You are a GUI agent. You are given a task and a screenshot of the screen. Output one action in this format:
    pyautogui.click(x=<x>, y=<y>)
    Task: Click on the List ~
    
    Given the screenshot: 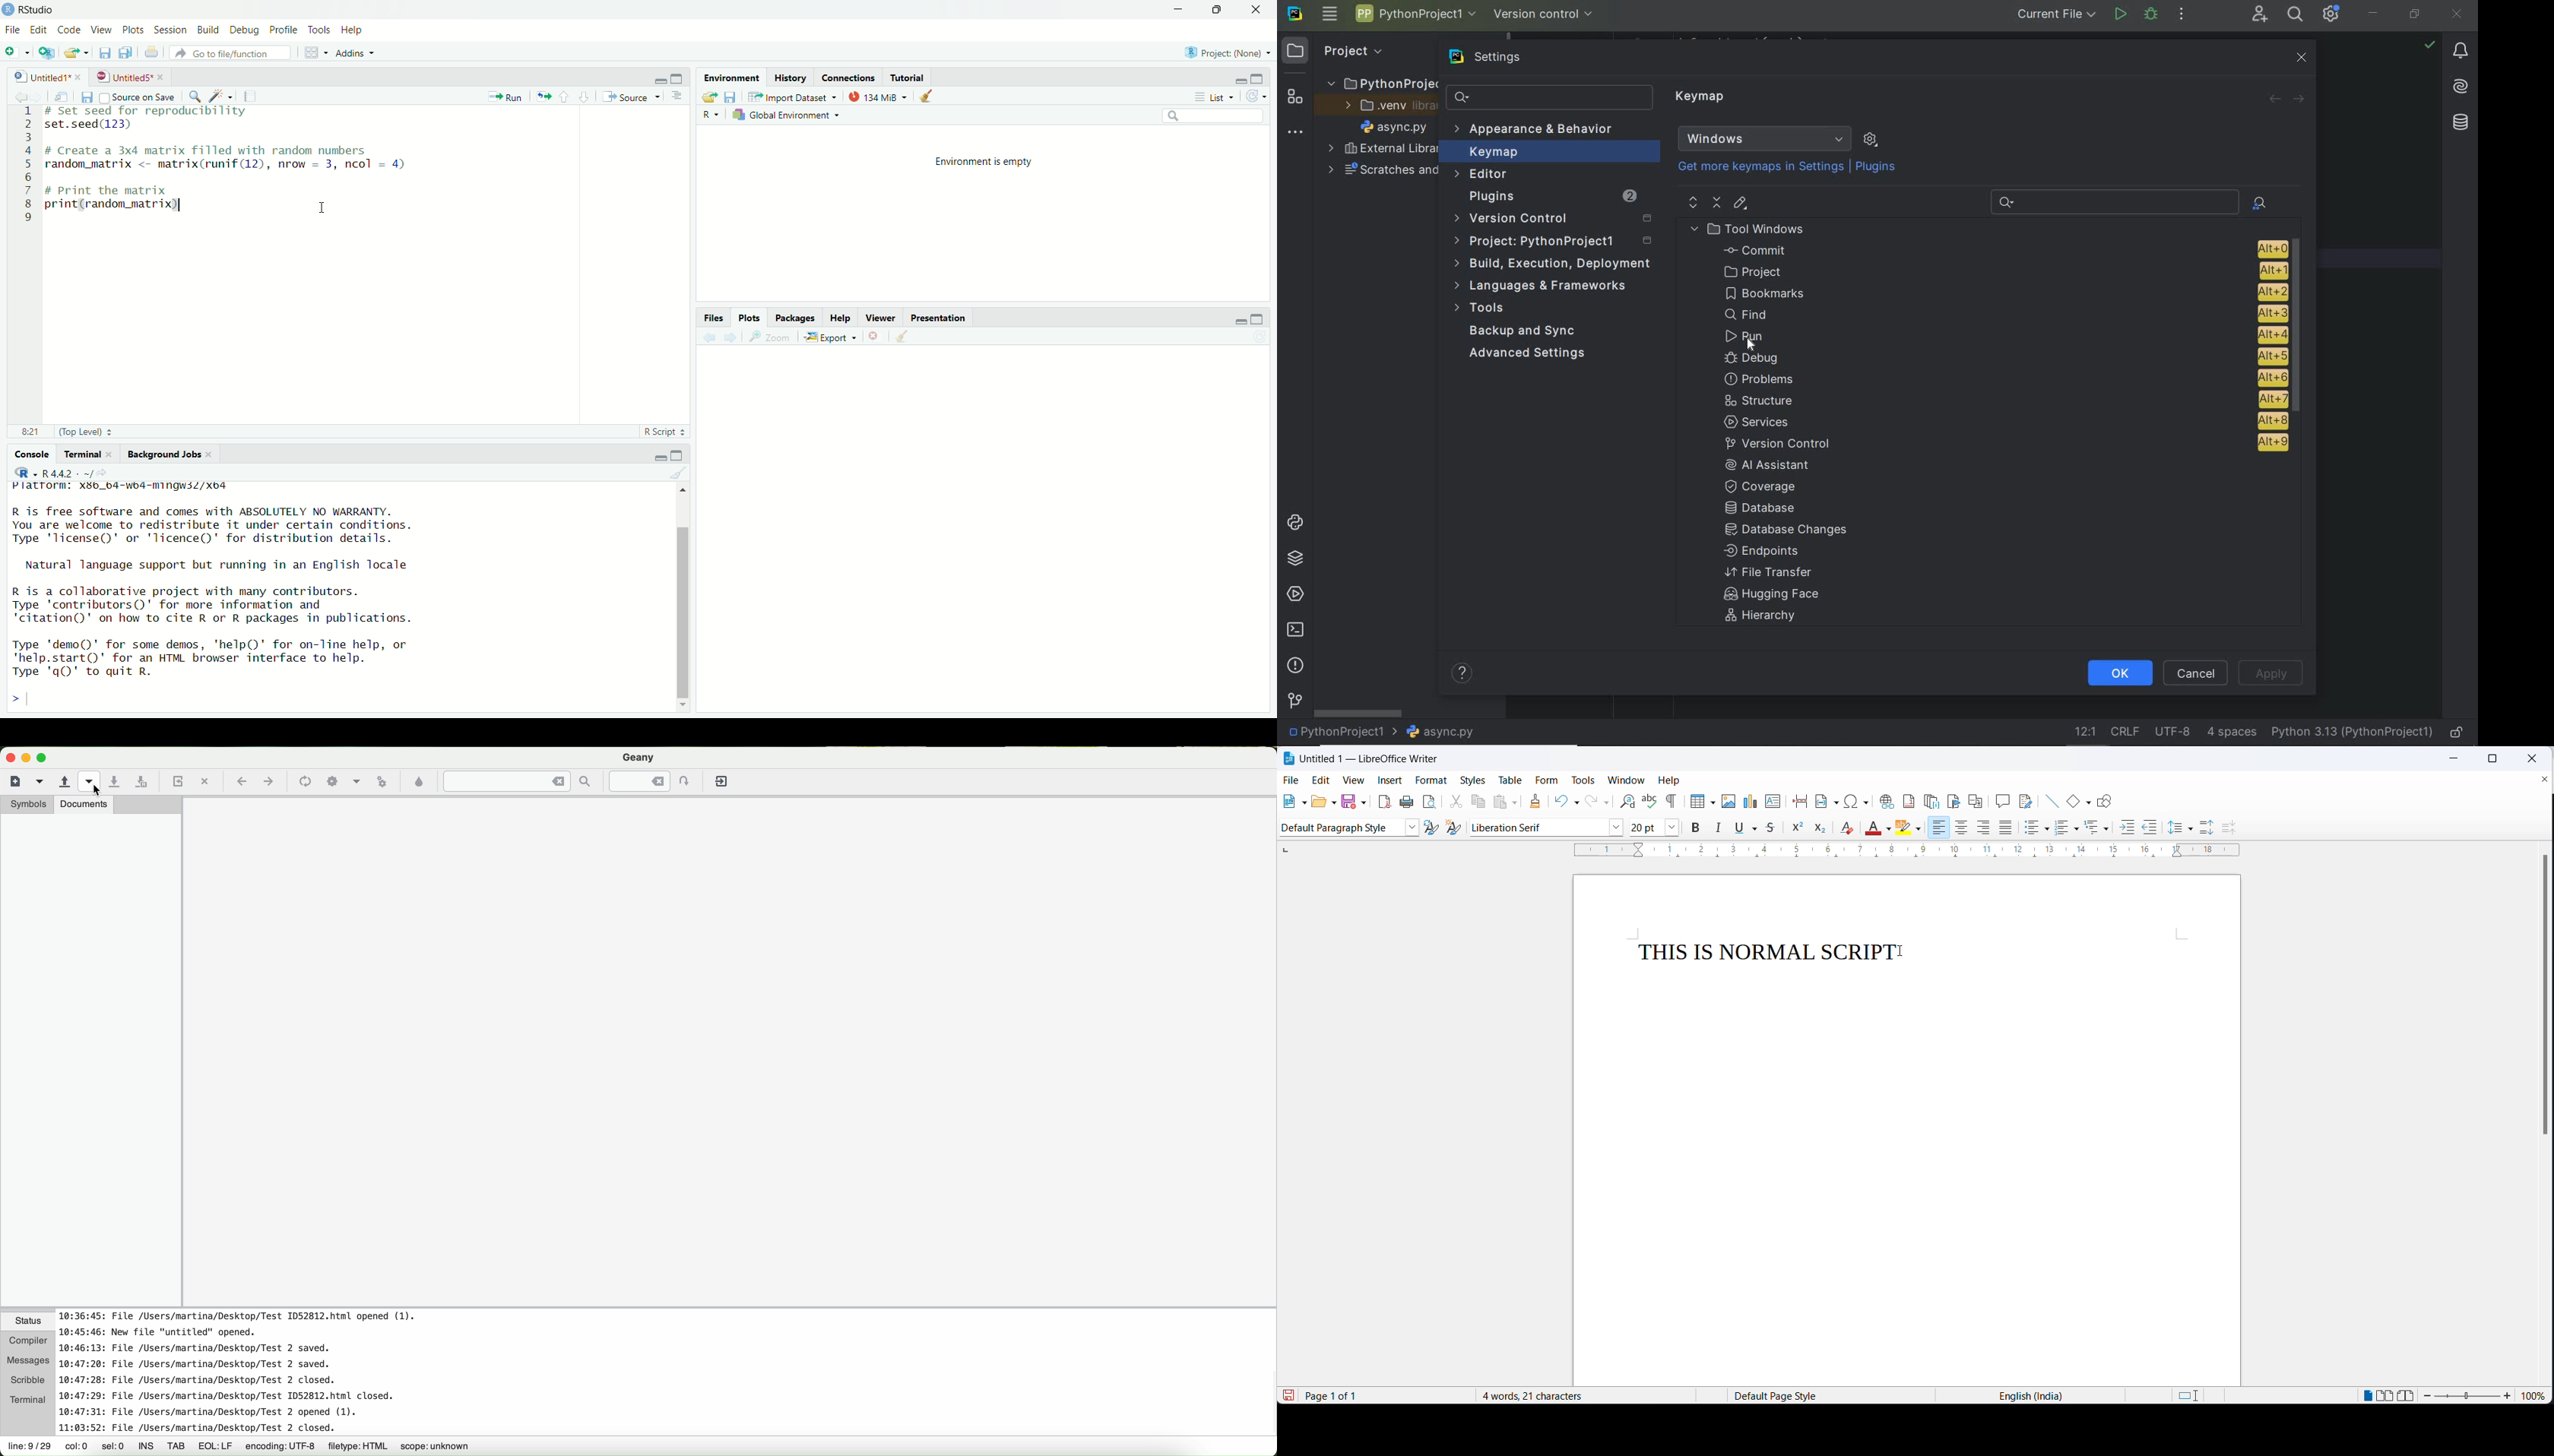 What is the action you would take?
    pyautogui.click(x=1212, y=98)
    